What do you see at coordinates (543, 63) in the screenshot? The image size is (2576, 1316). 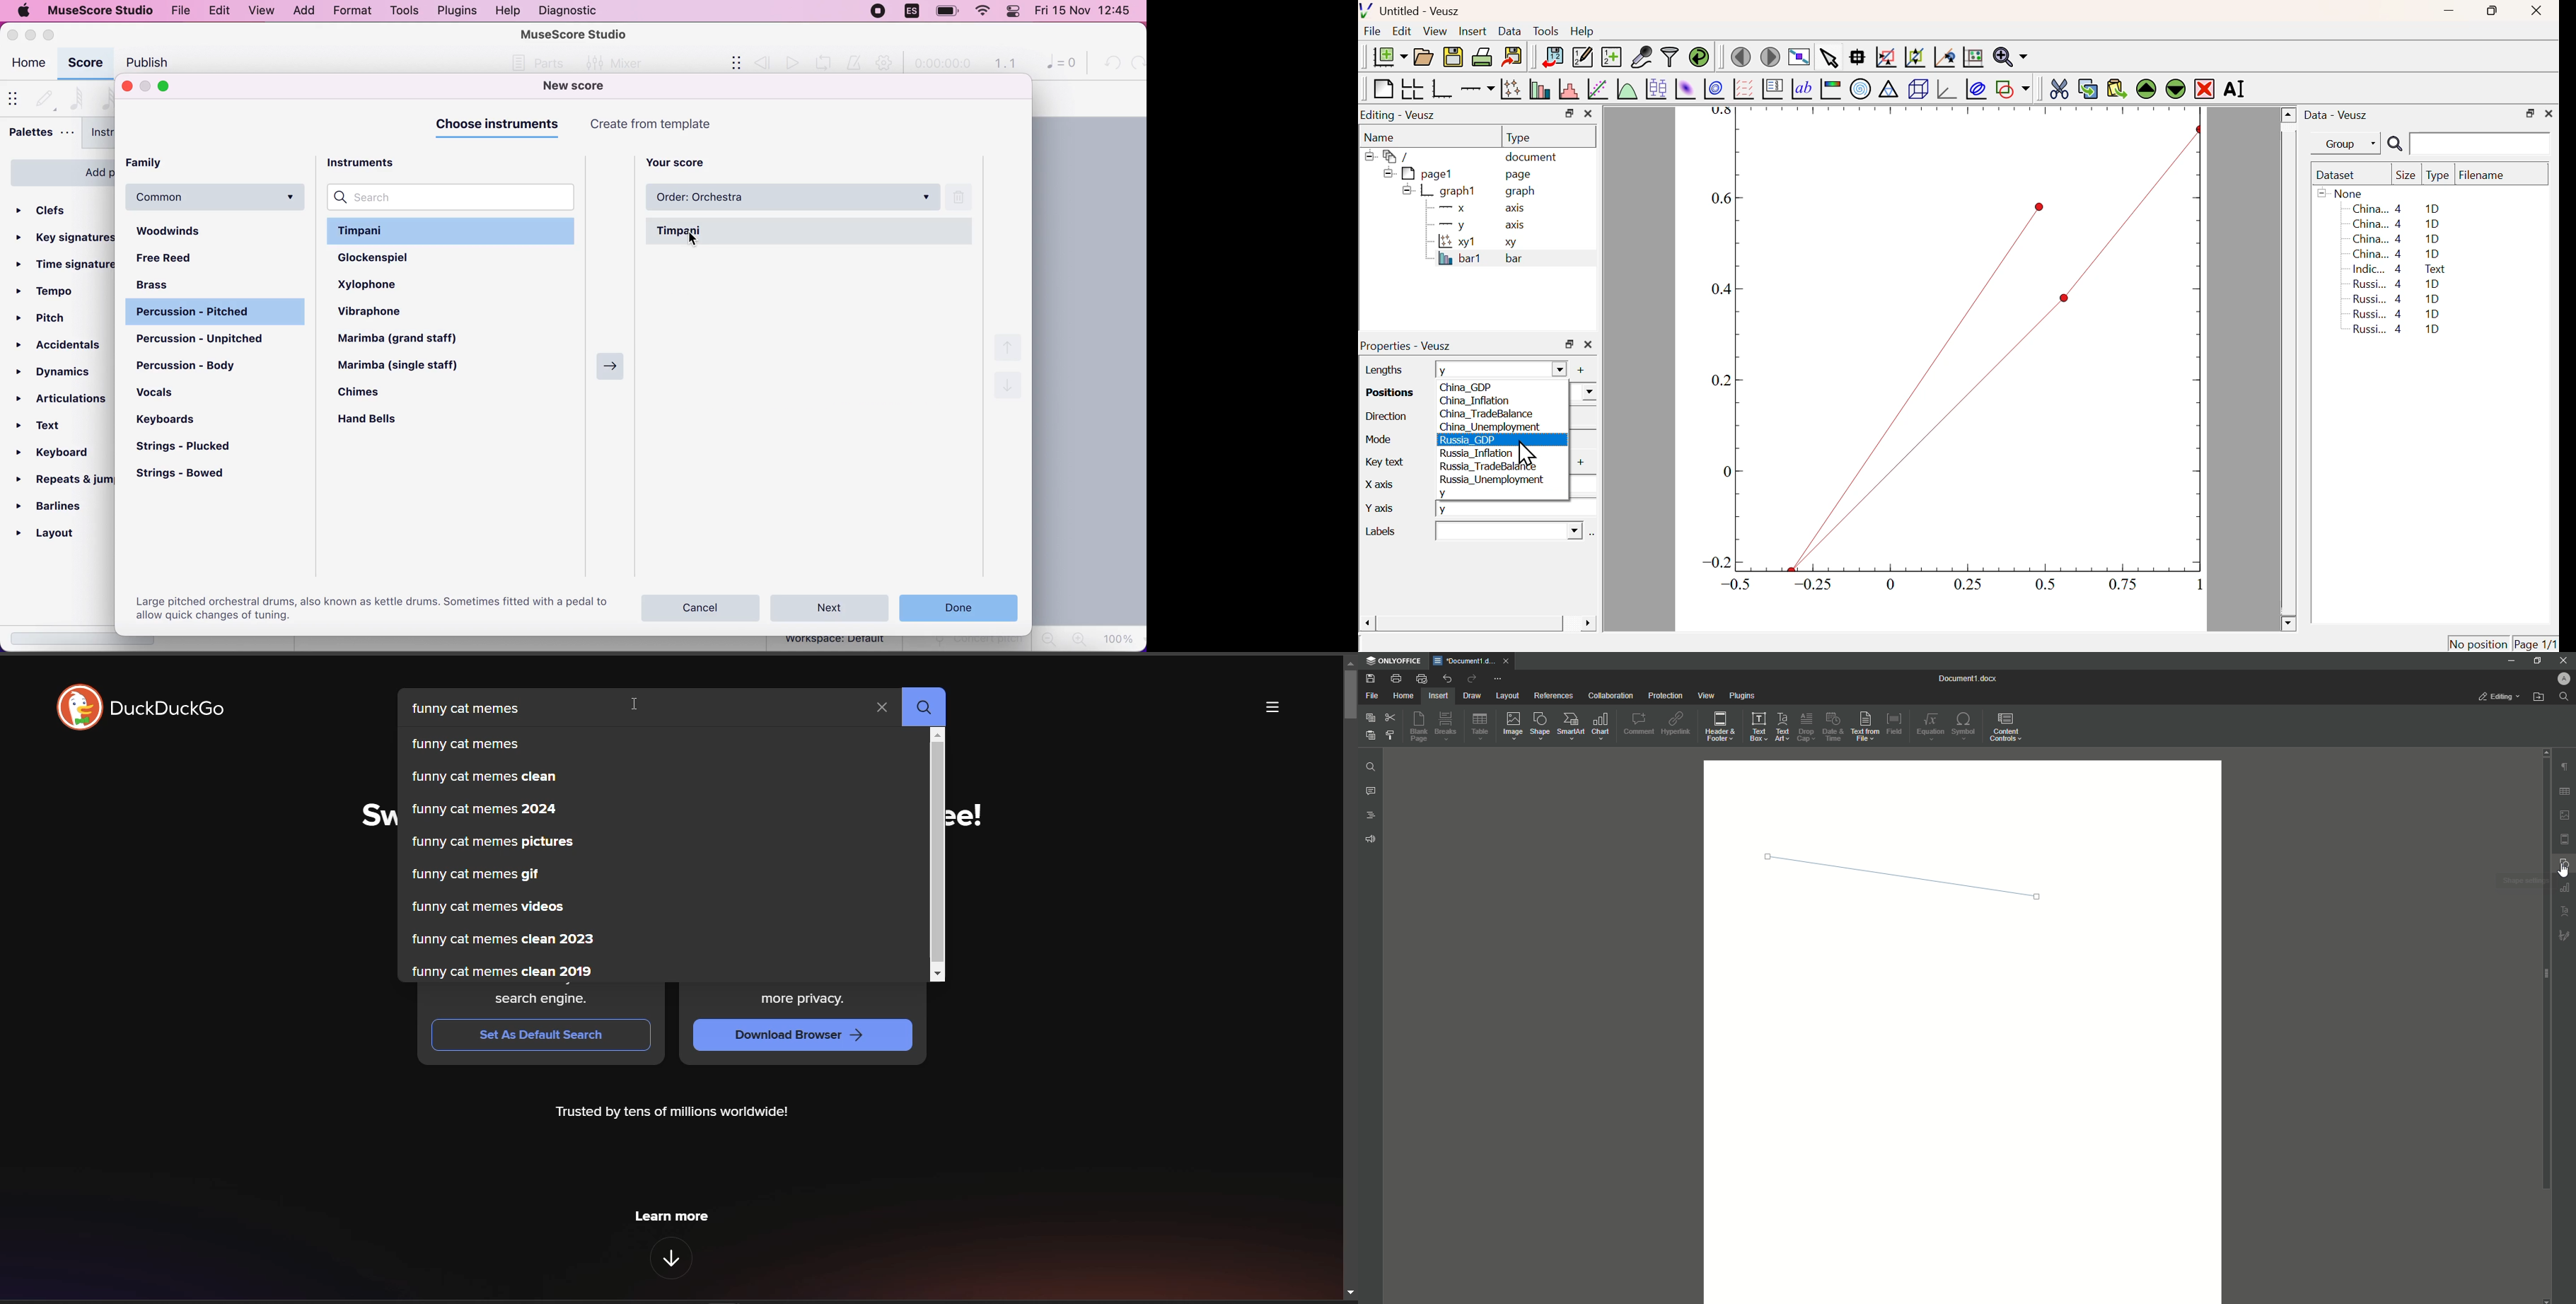 I see `` at bounding box center [543, 63].